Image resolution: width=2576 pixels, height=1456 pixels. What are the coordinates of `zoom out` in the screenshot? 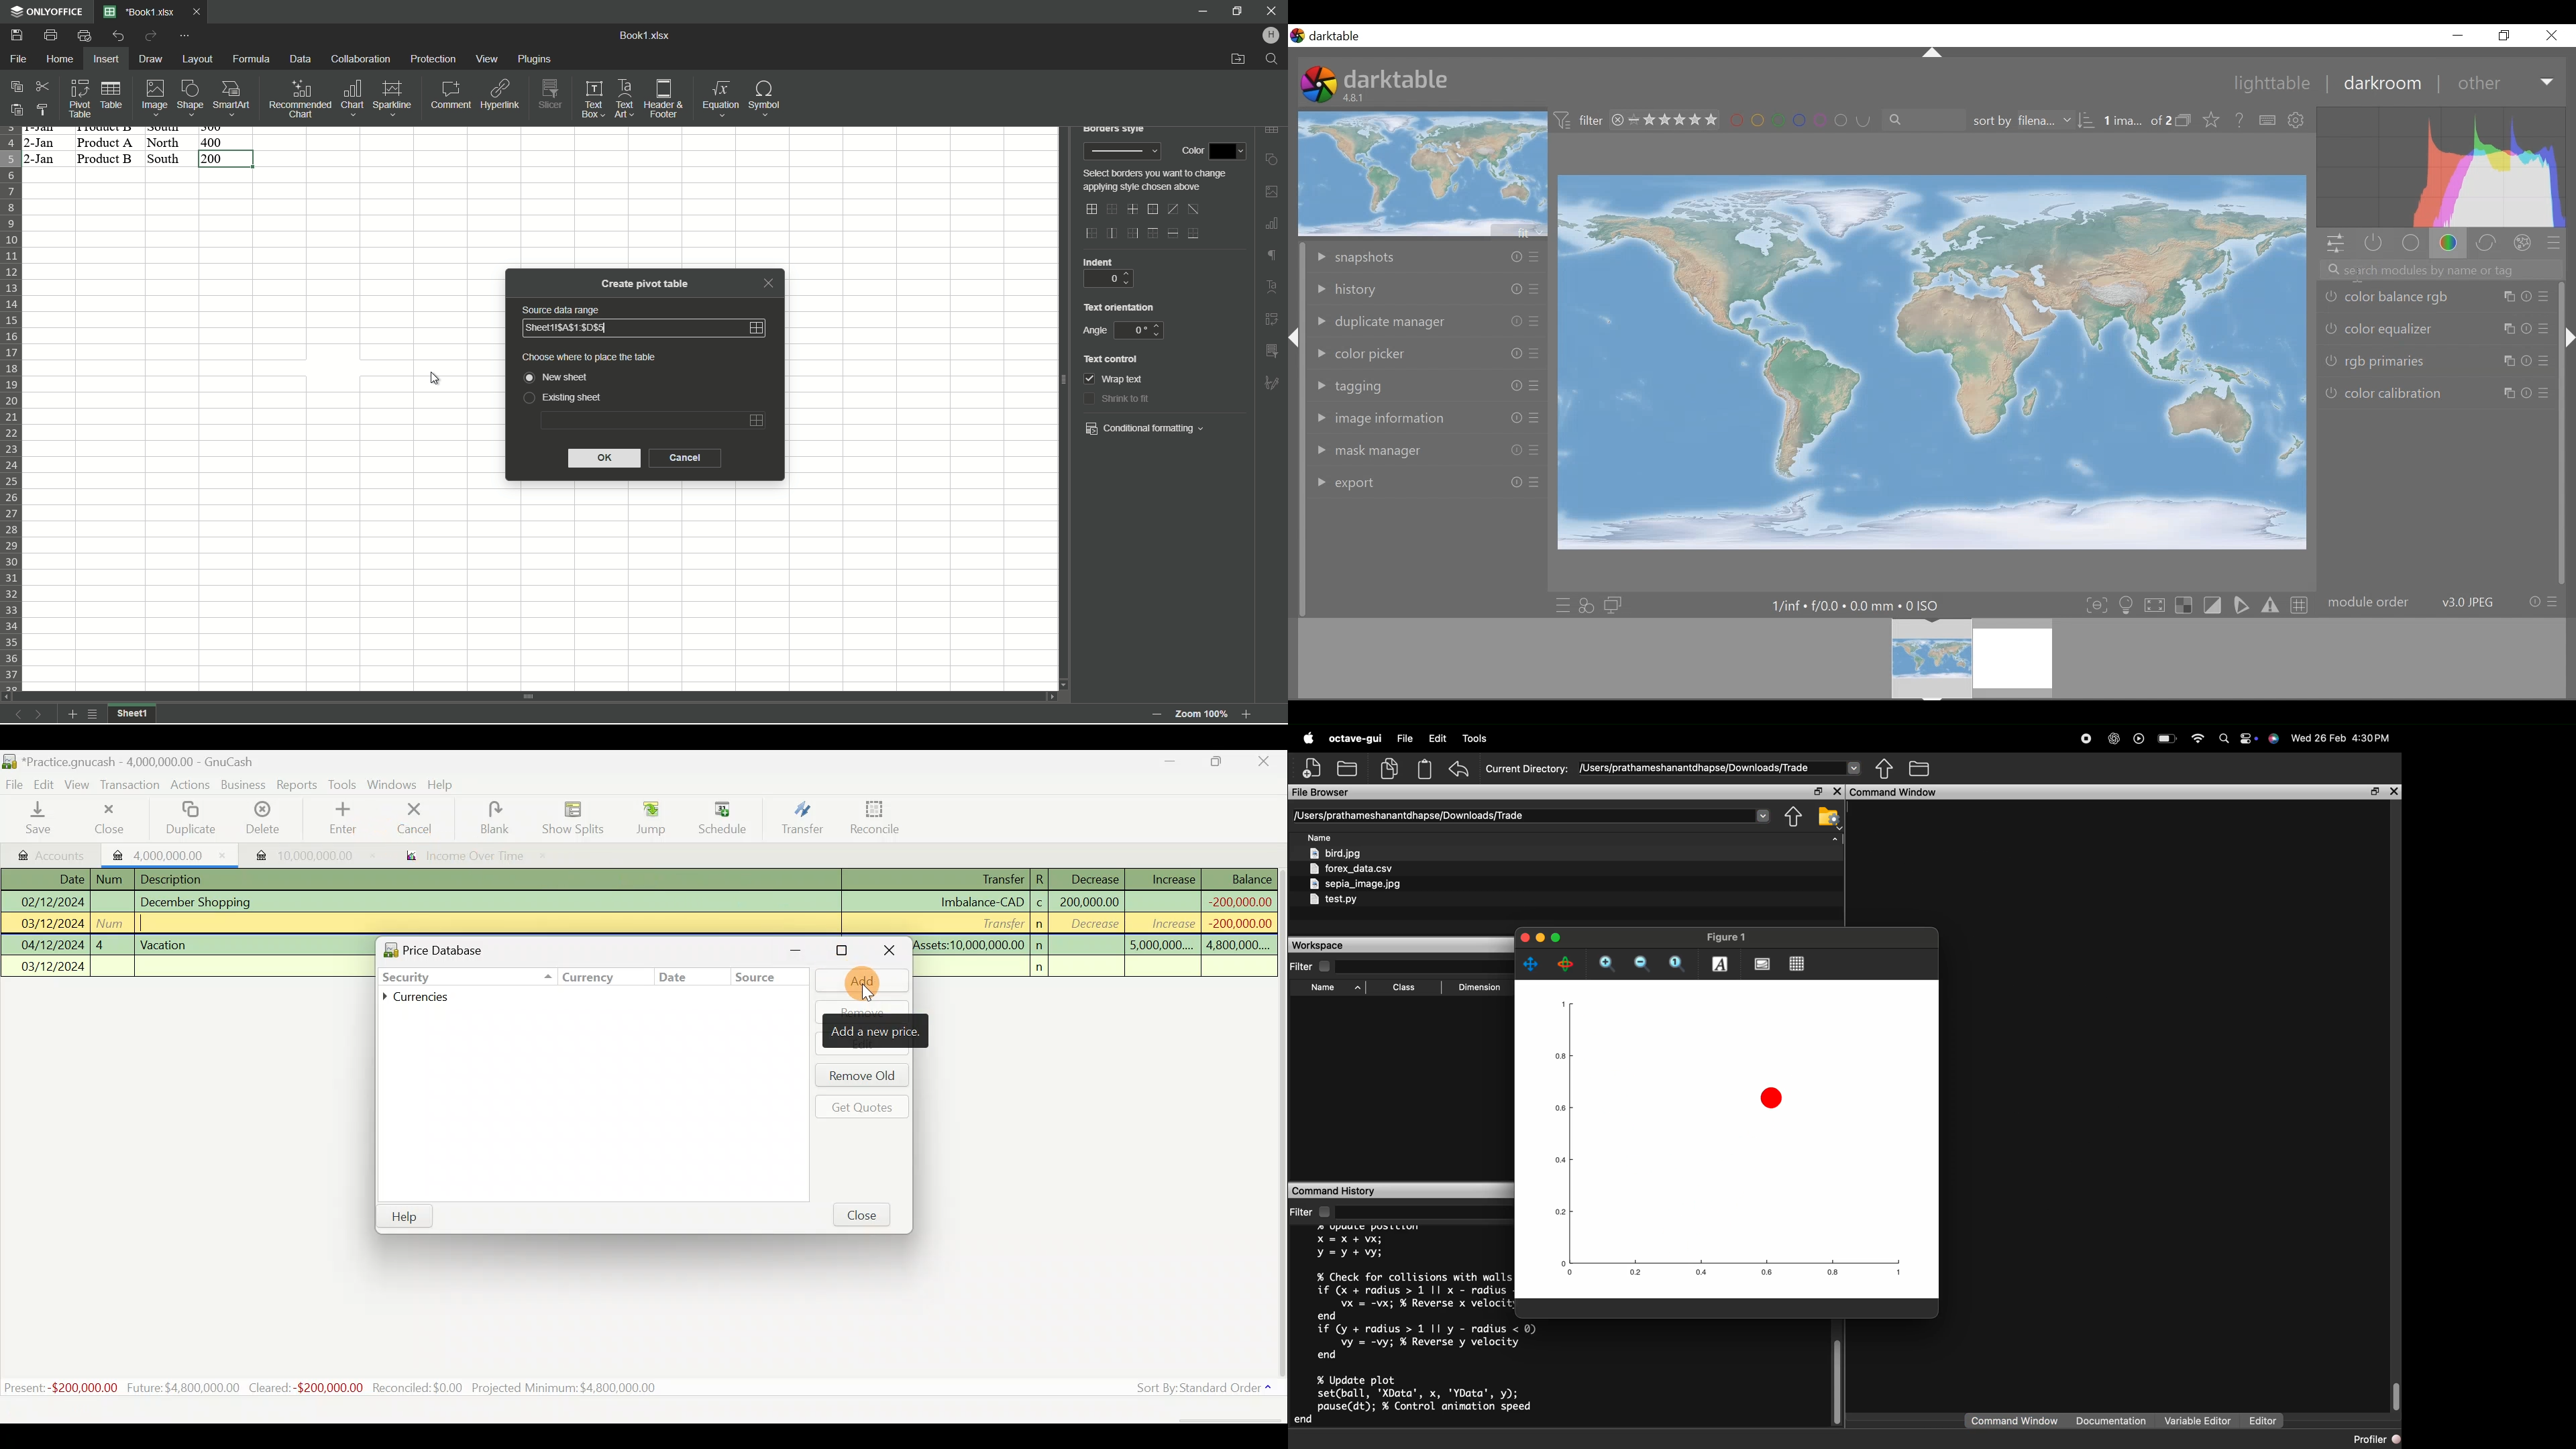 It's located at (1155, 714).